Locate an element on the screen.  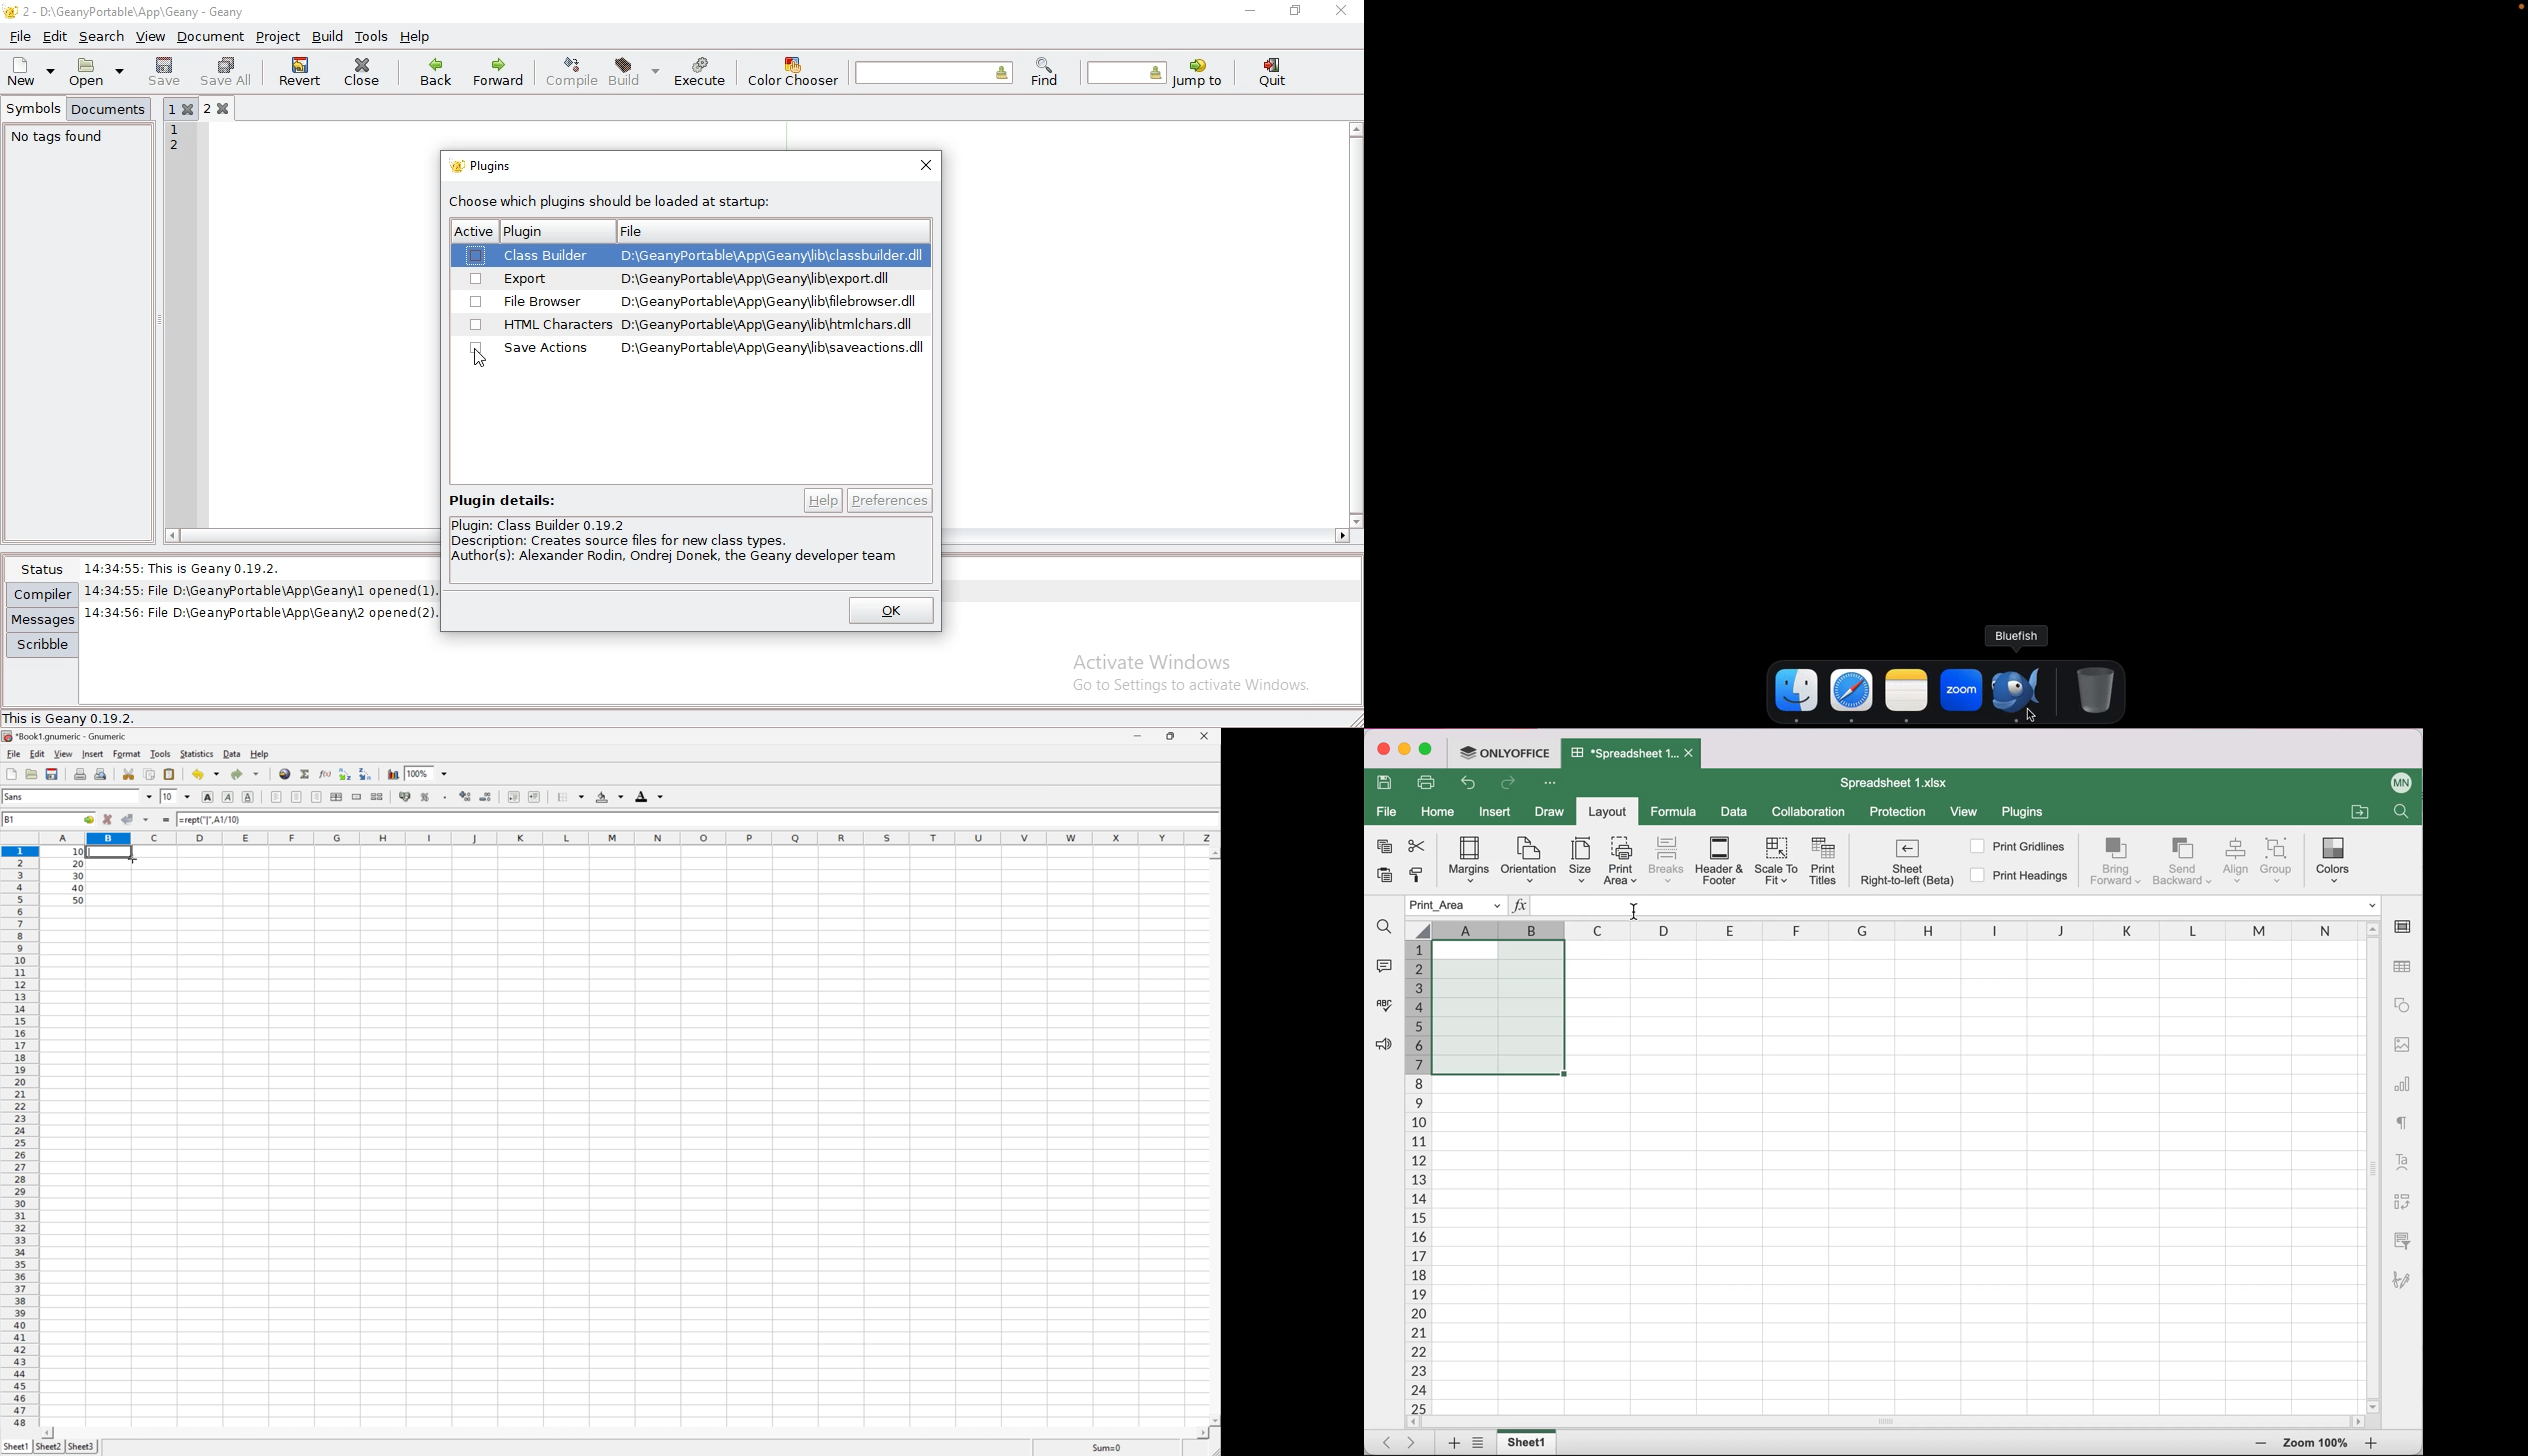
Bluefish is located at coordinates (2022, 692).